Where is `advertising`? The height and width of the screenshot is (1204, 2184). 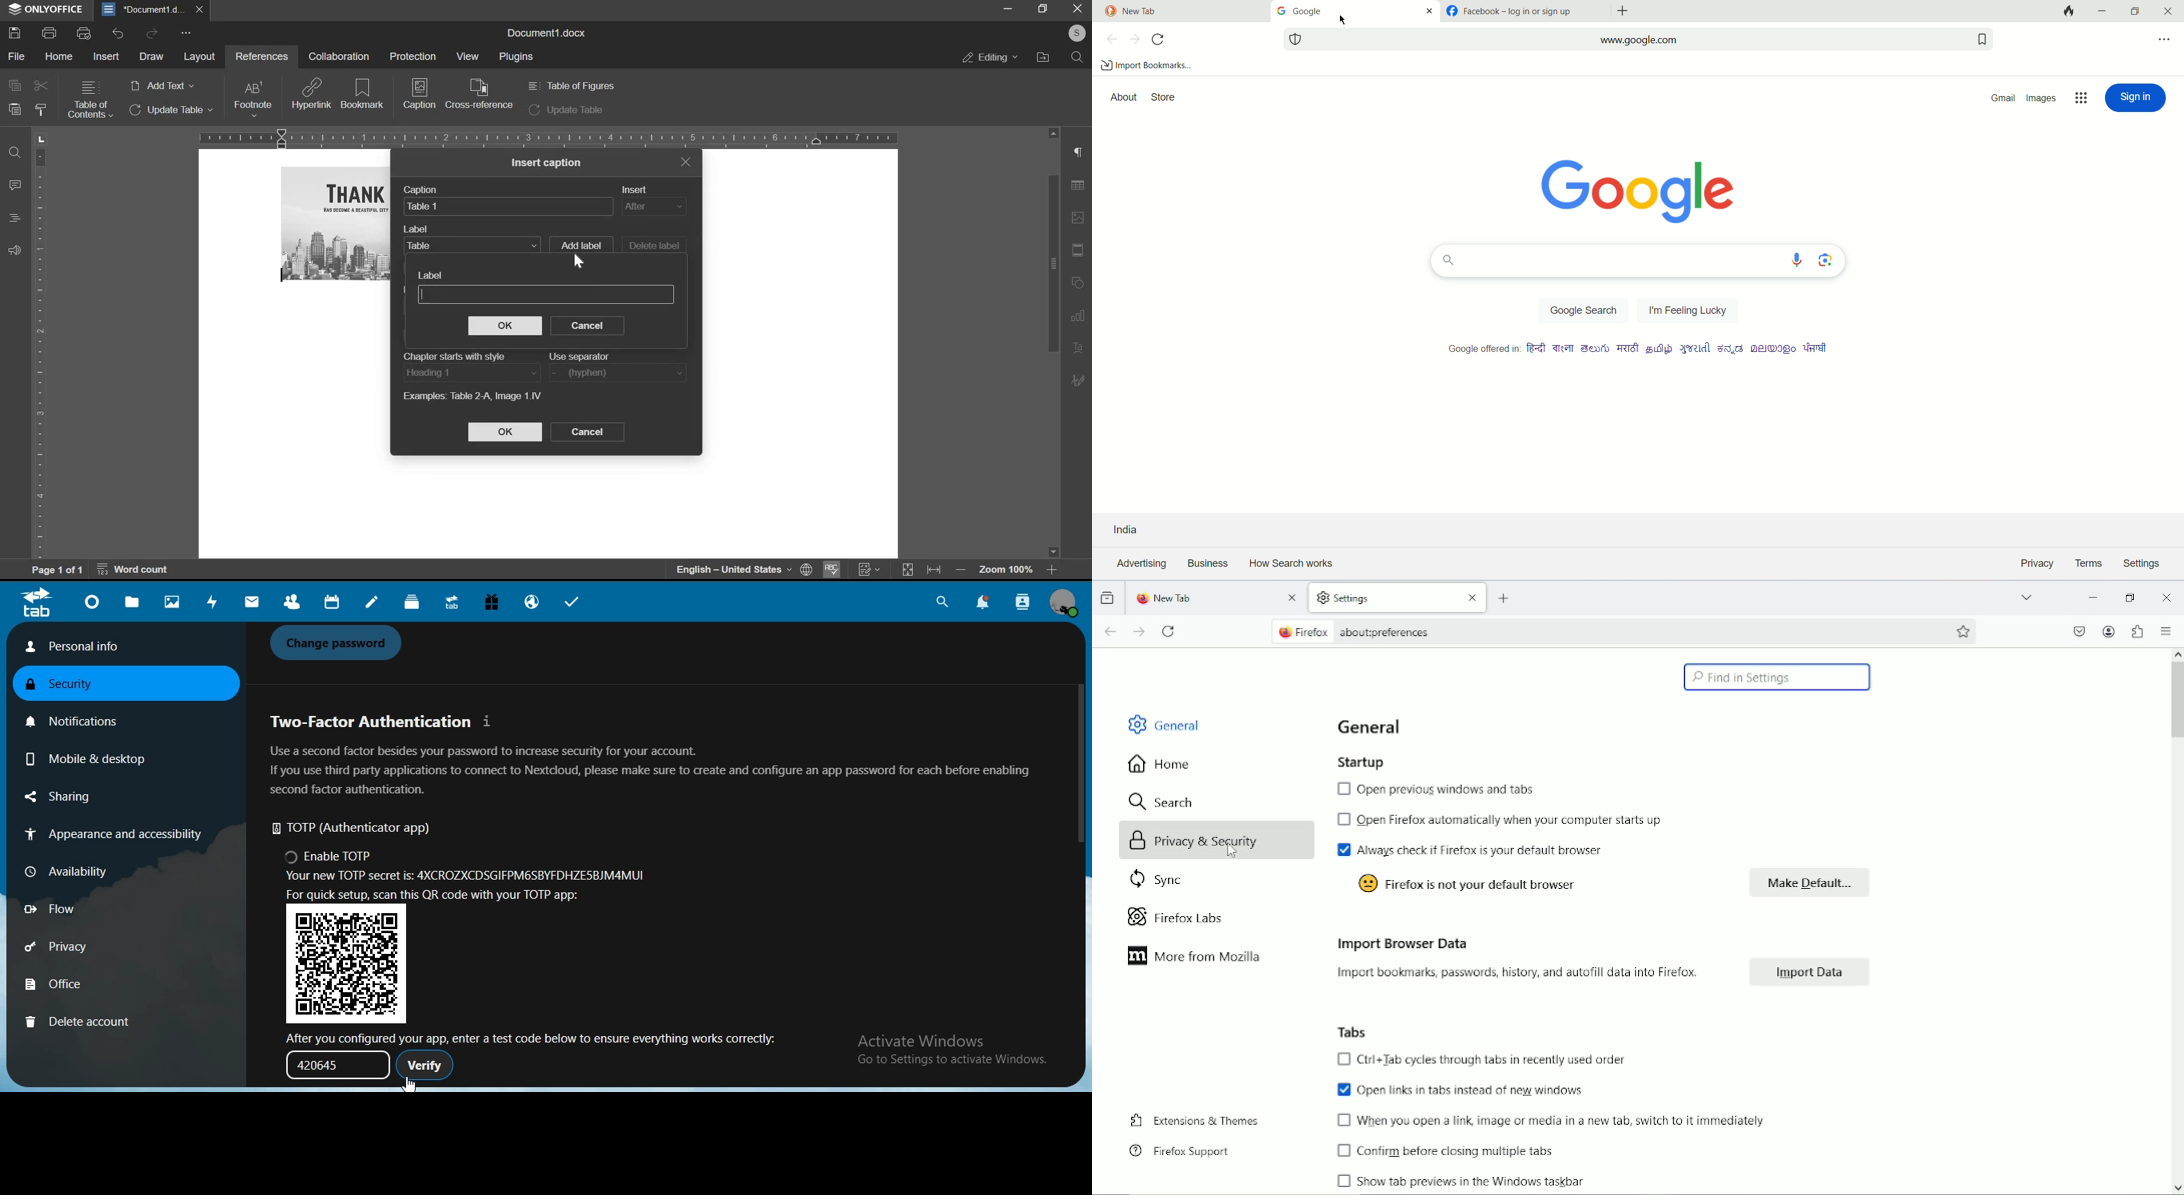
advertising is located at coordinates (1139, 565).